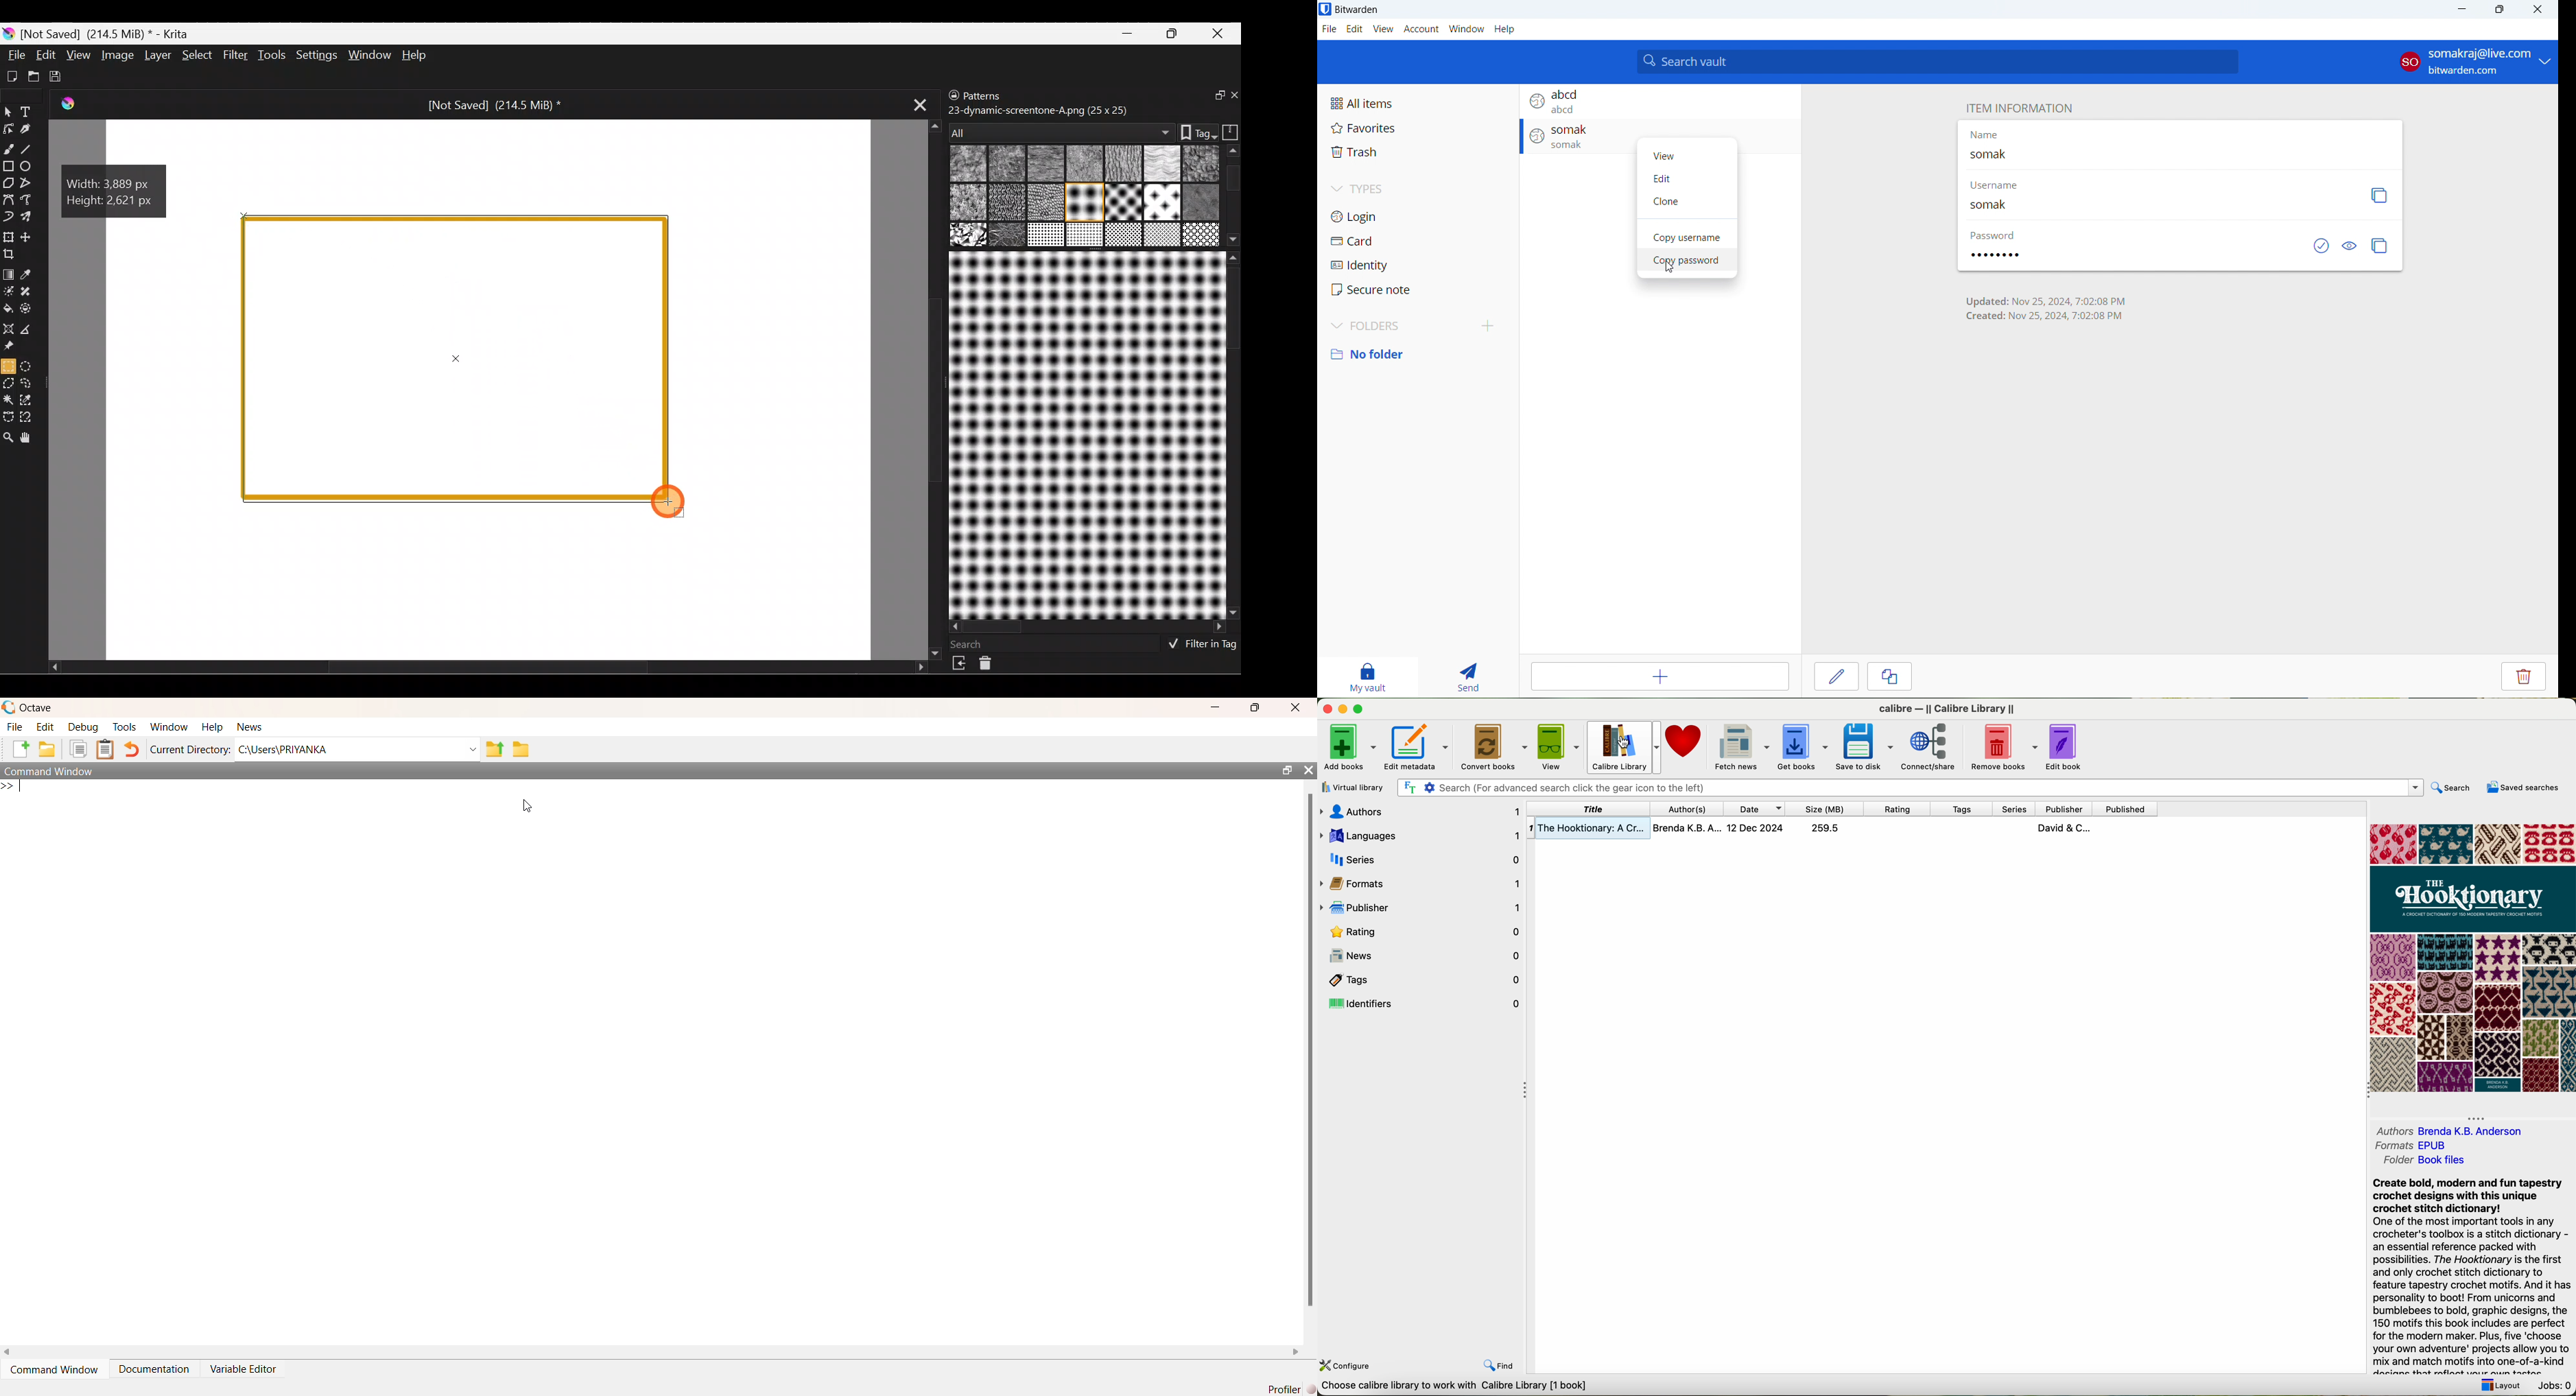  What do you see at coordinates (1890, 677) in the screenshot?
I see `clone` at bounding box center [1890, 677].